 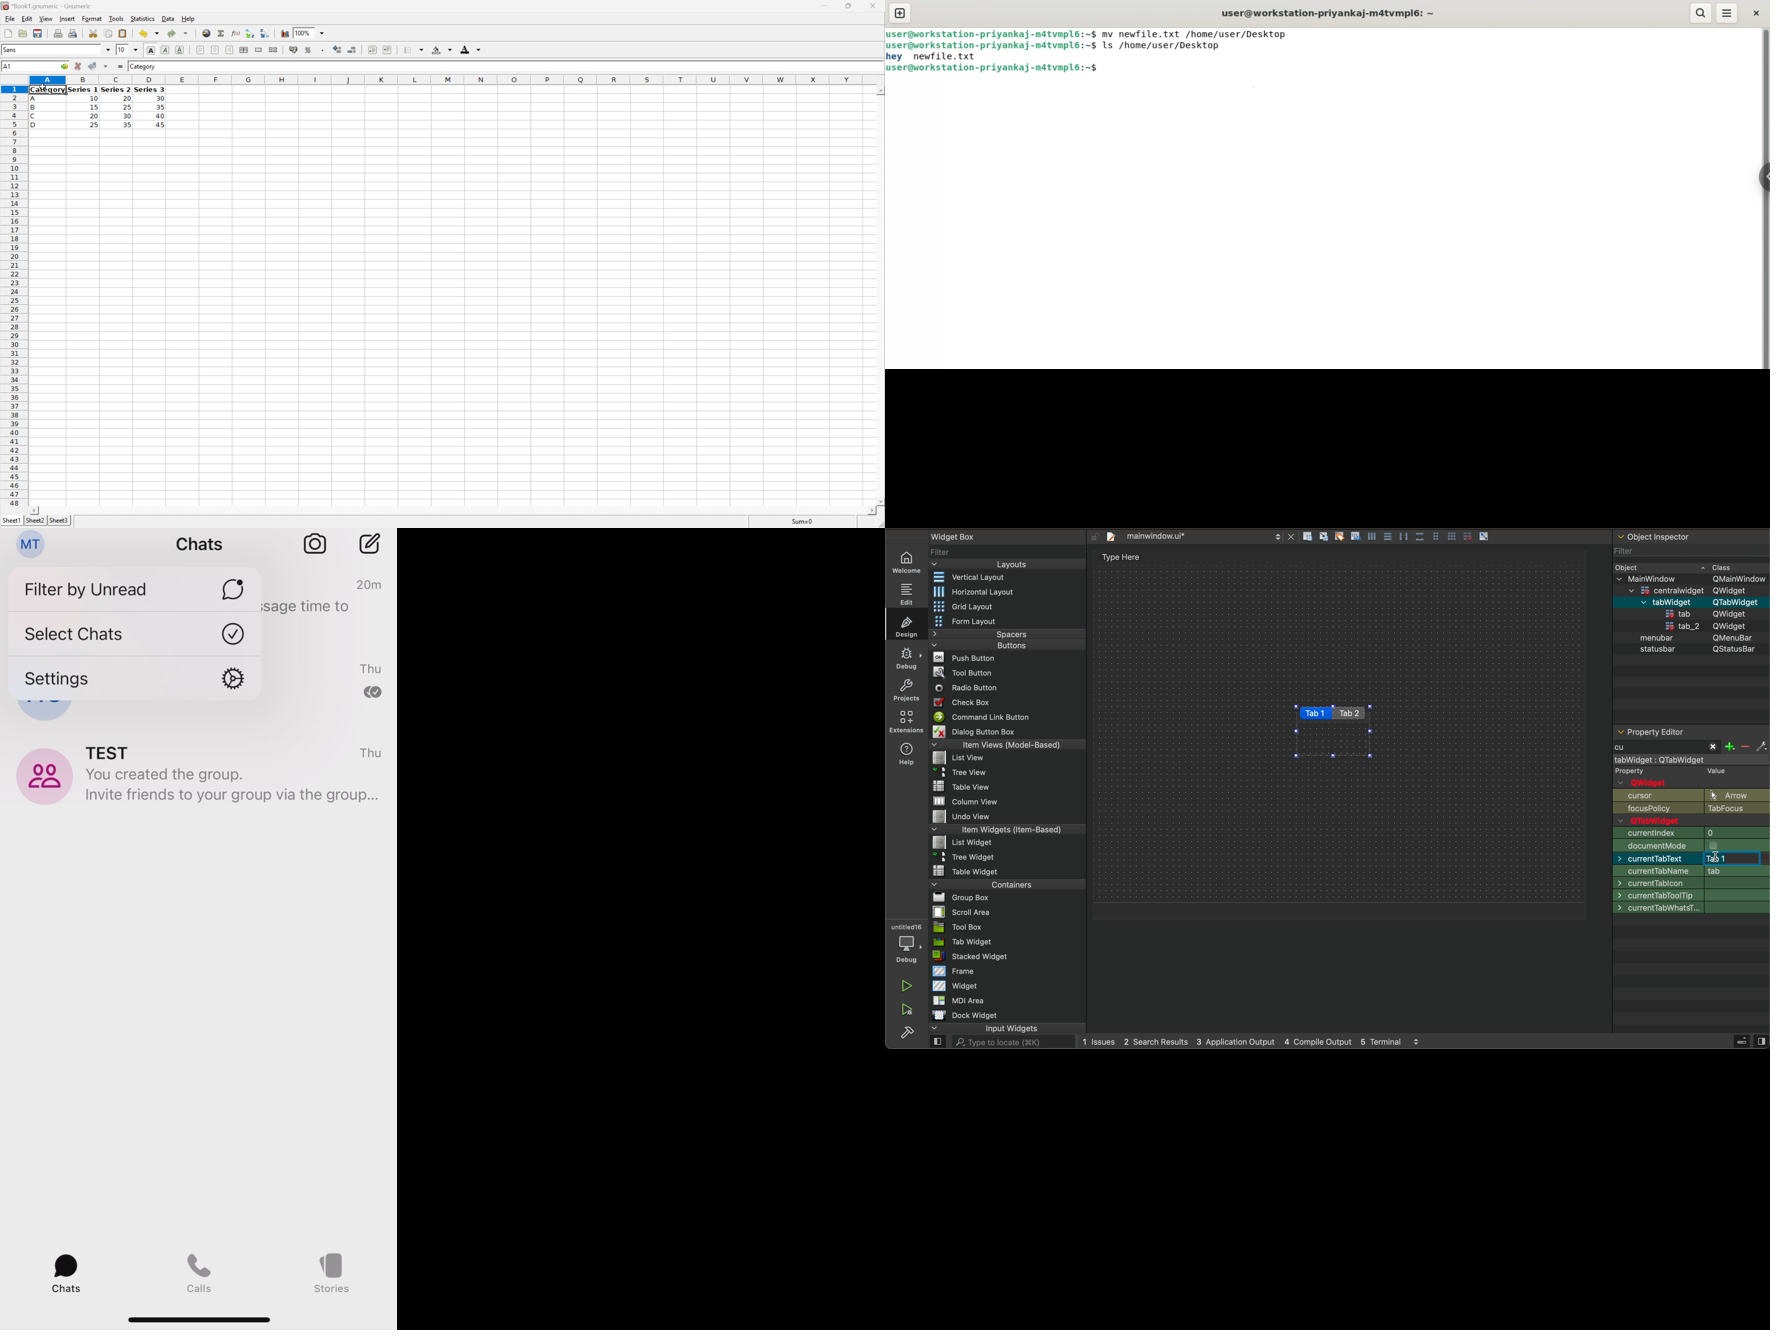 I want to click on QWidget, so click(x=1730, y=625).